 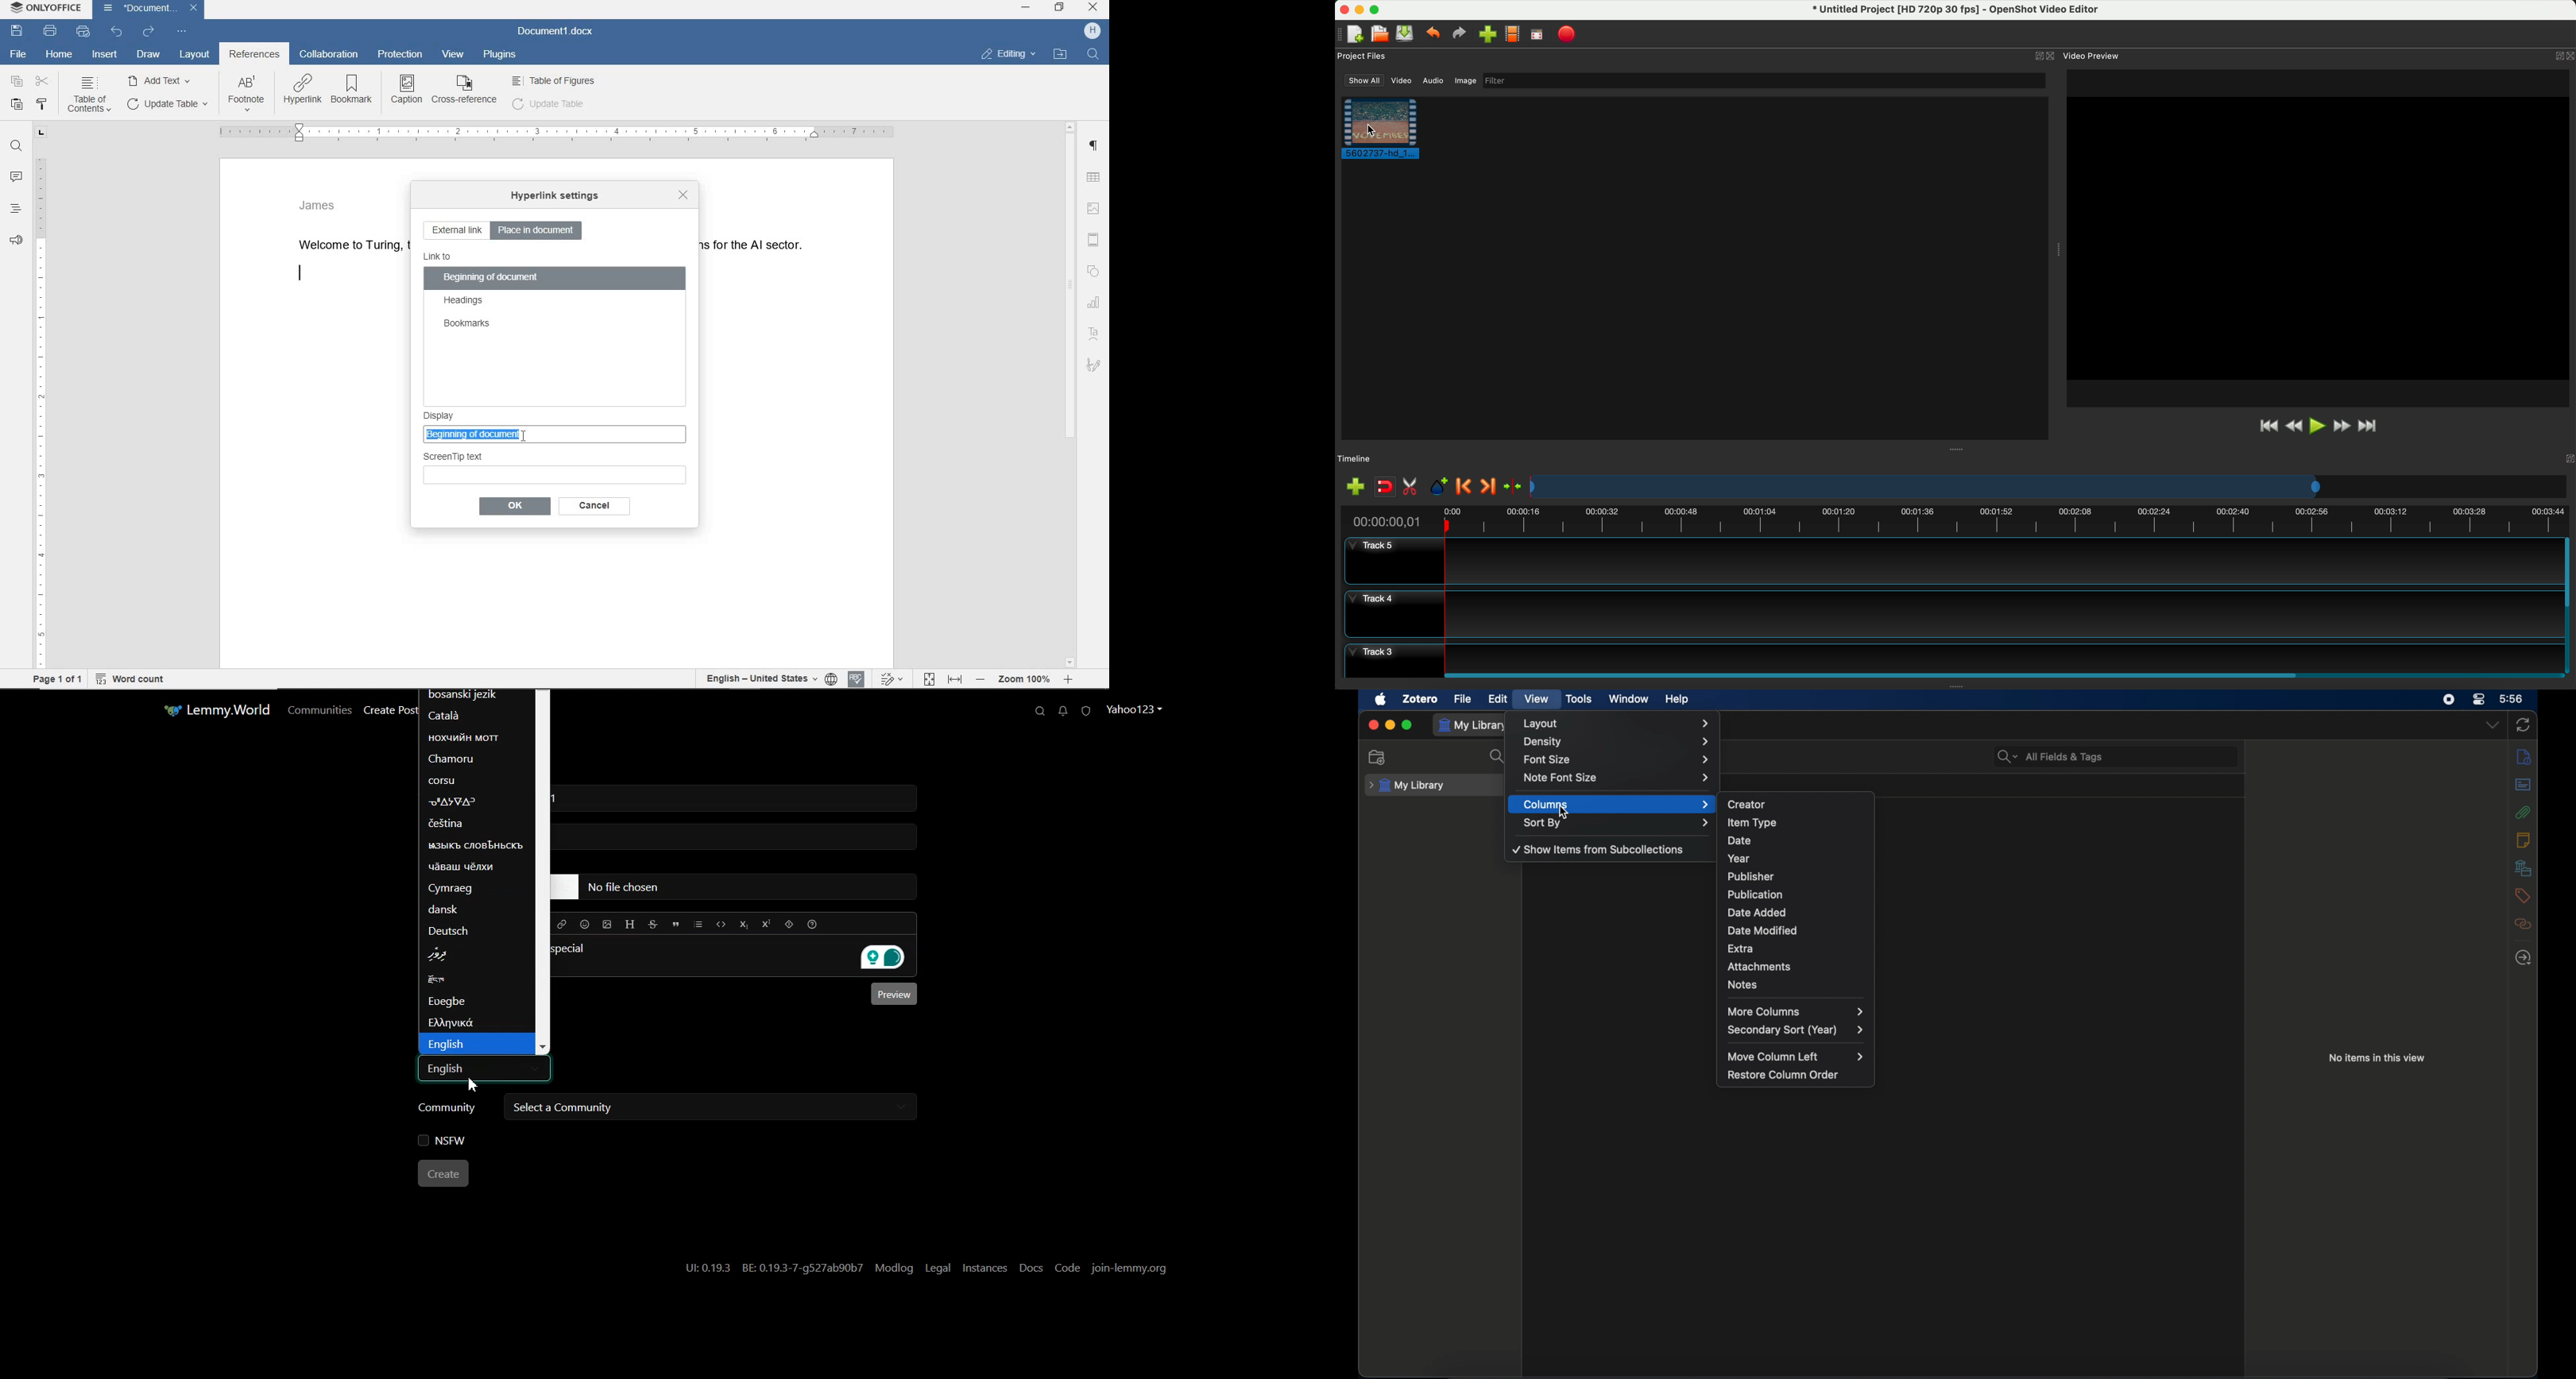 I want to click on video previw, so click(x=2319, y=237).